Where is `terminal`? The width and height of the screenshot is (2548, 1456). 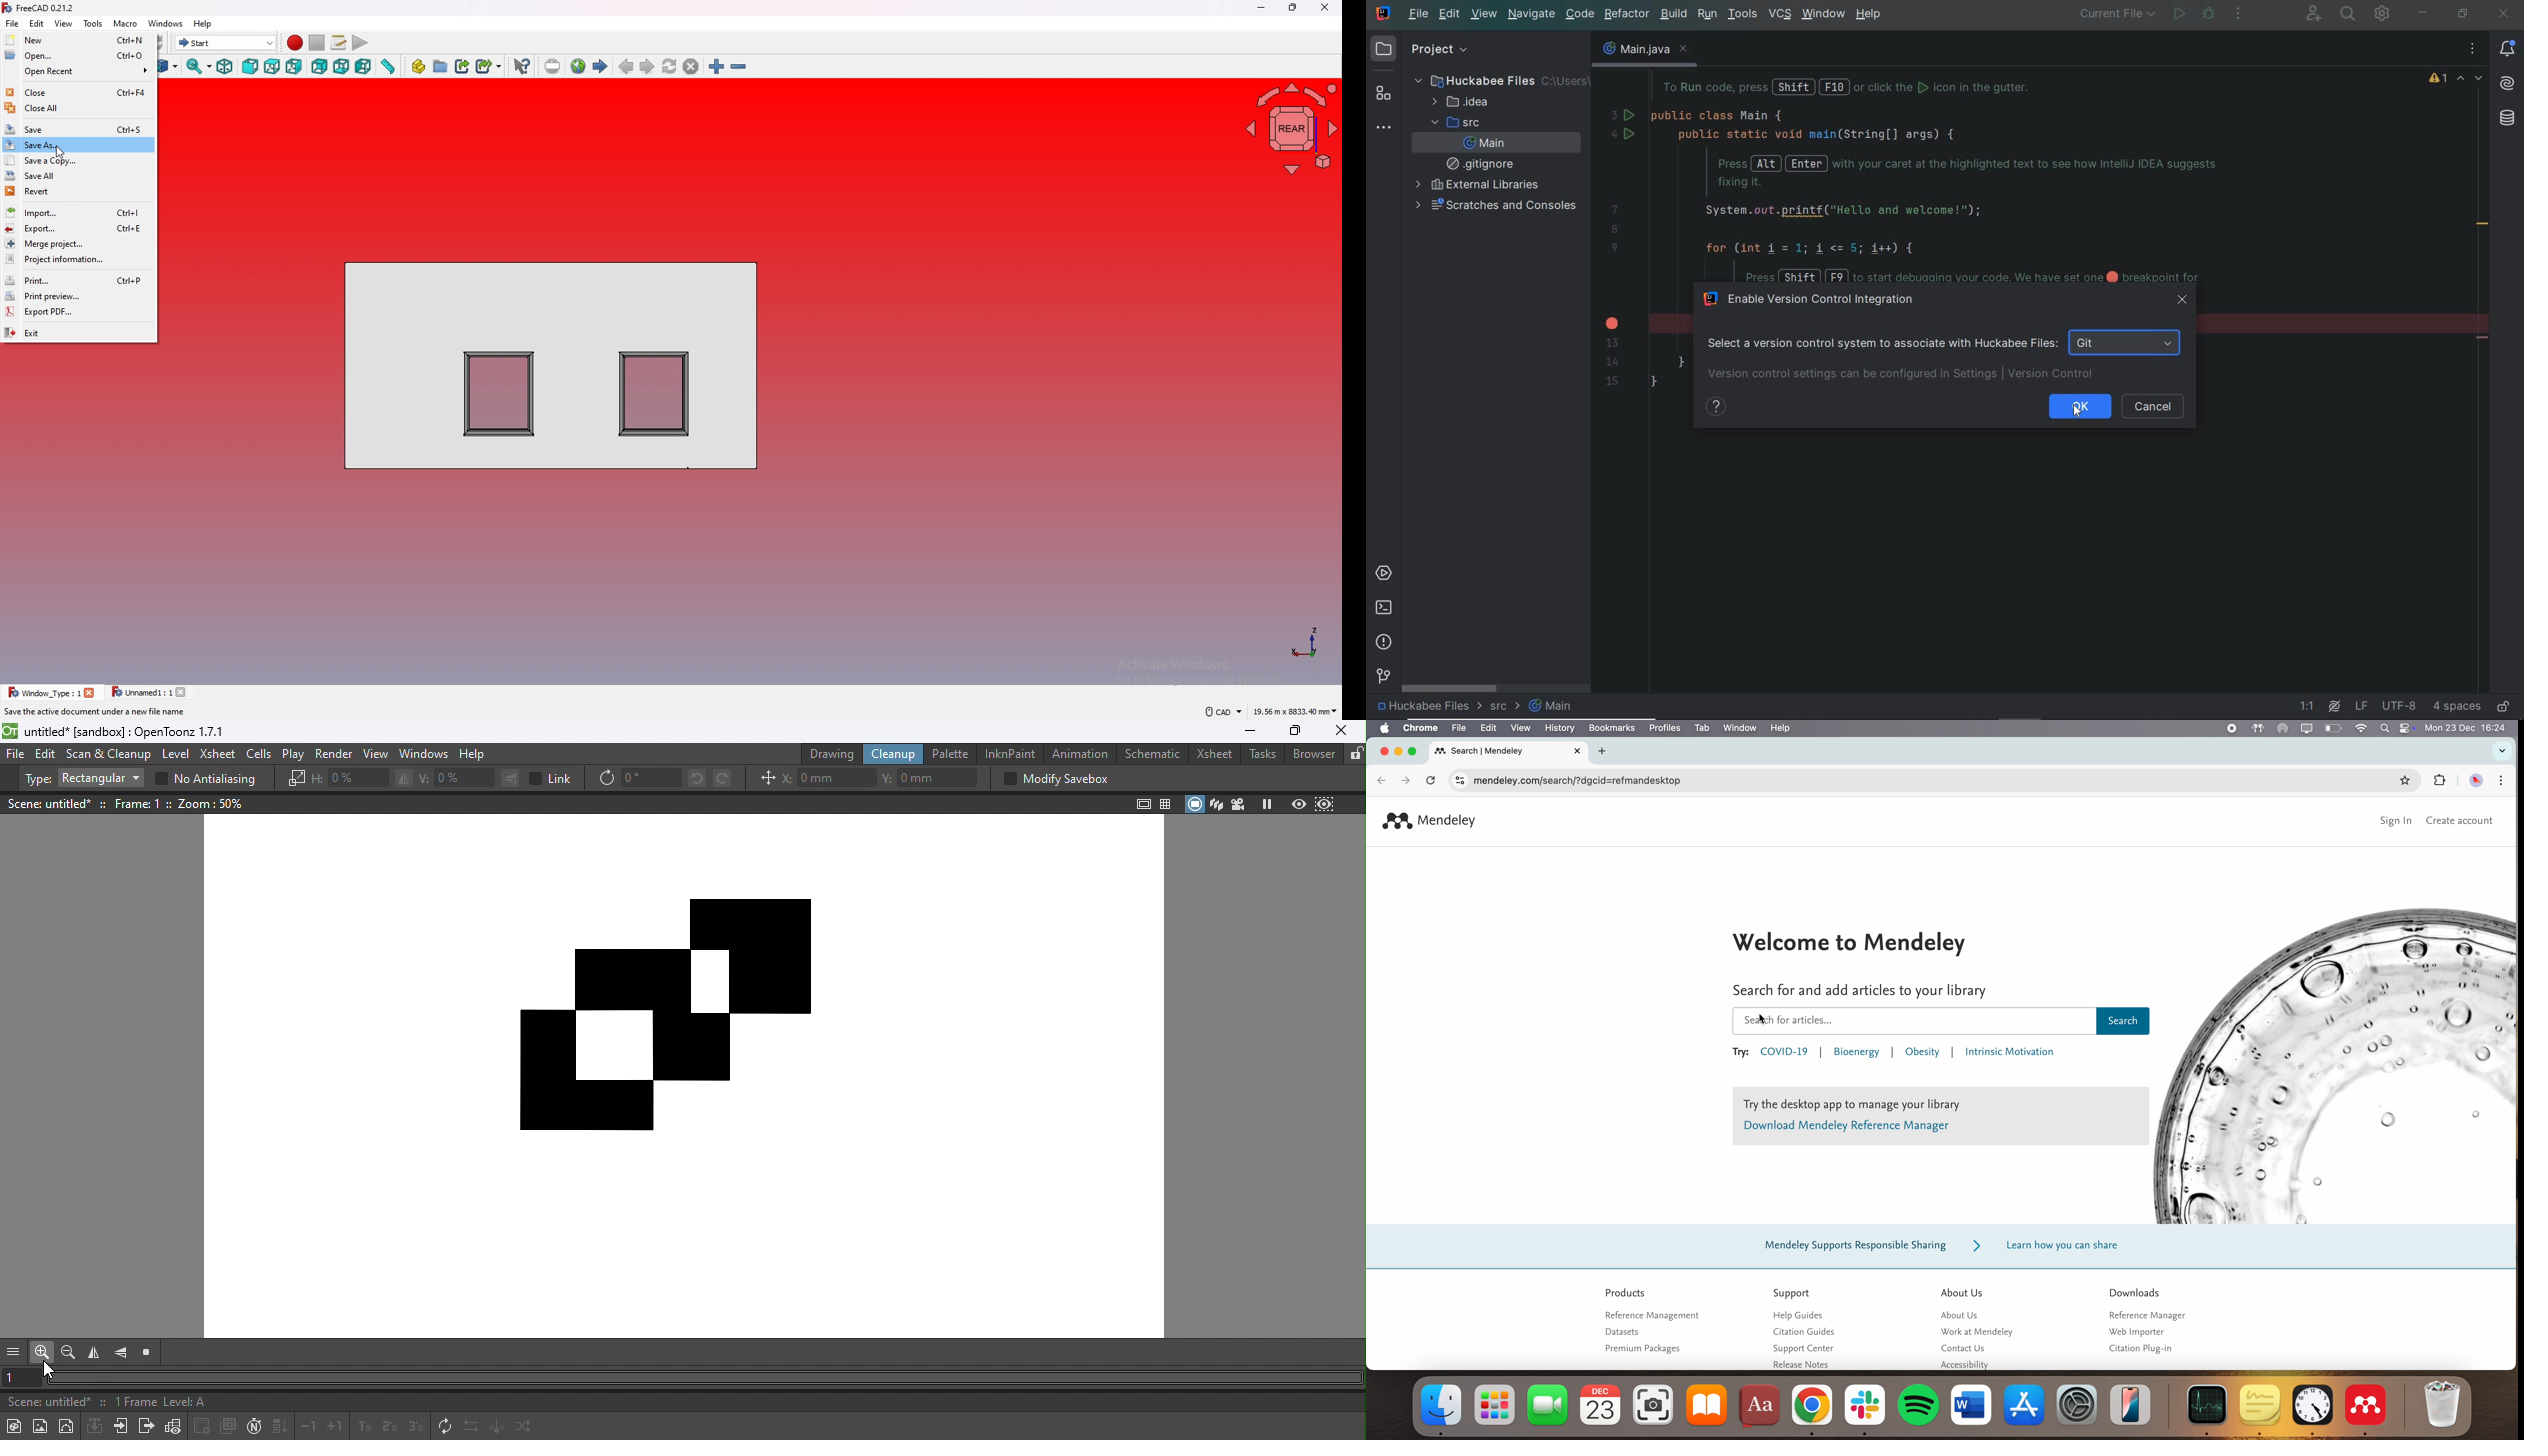
terminal is located at coordinates (1384, 608).